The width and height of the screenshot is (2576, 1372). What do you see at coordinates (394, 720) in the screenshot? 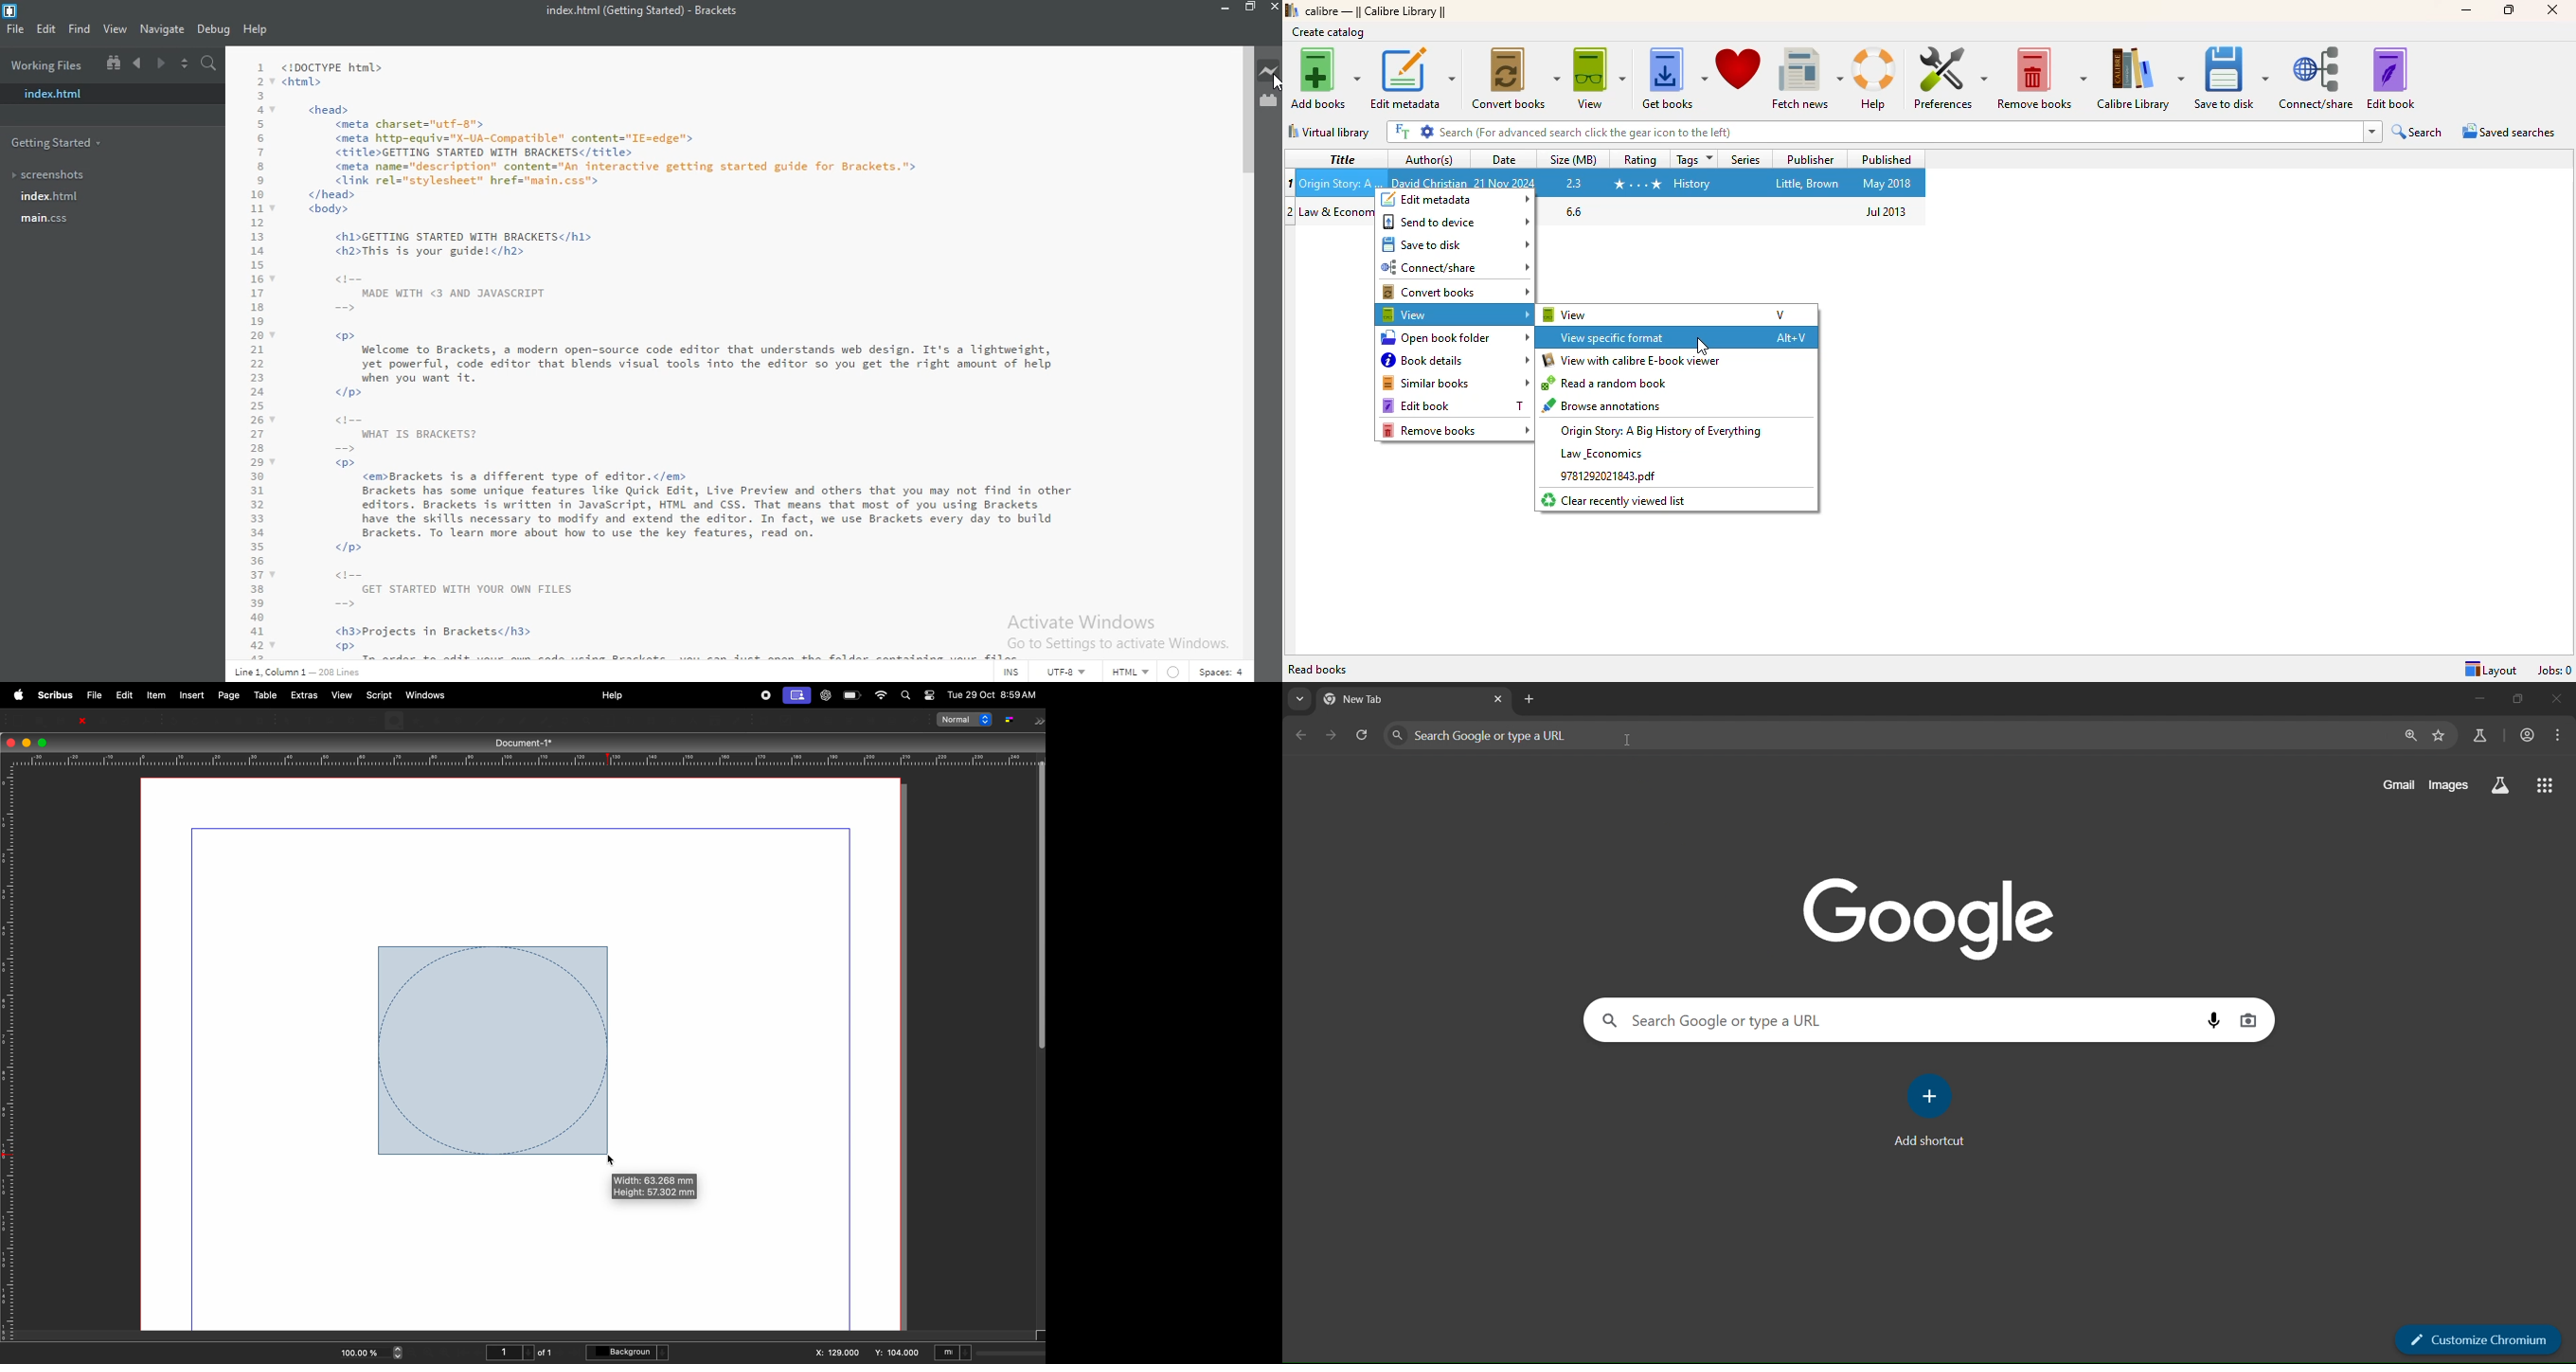
I see `shape` at bounding box center [394, 720].